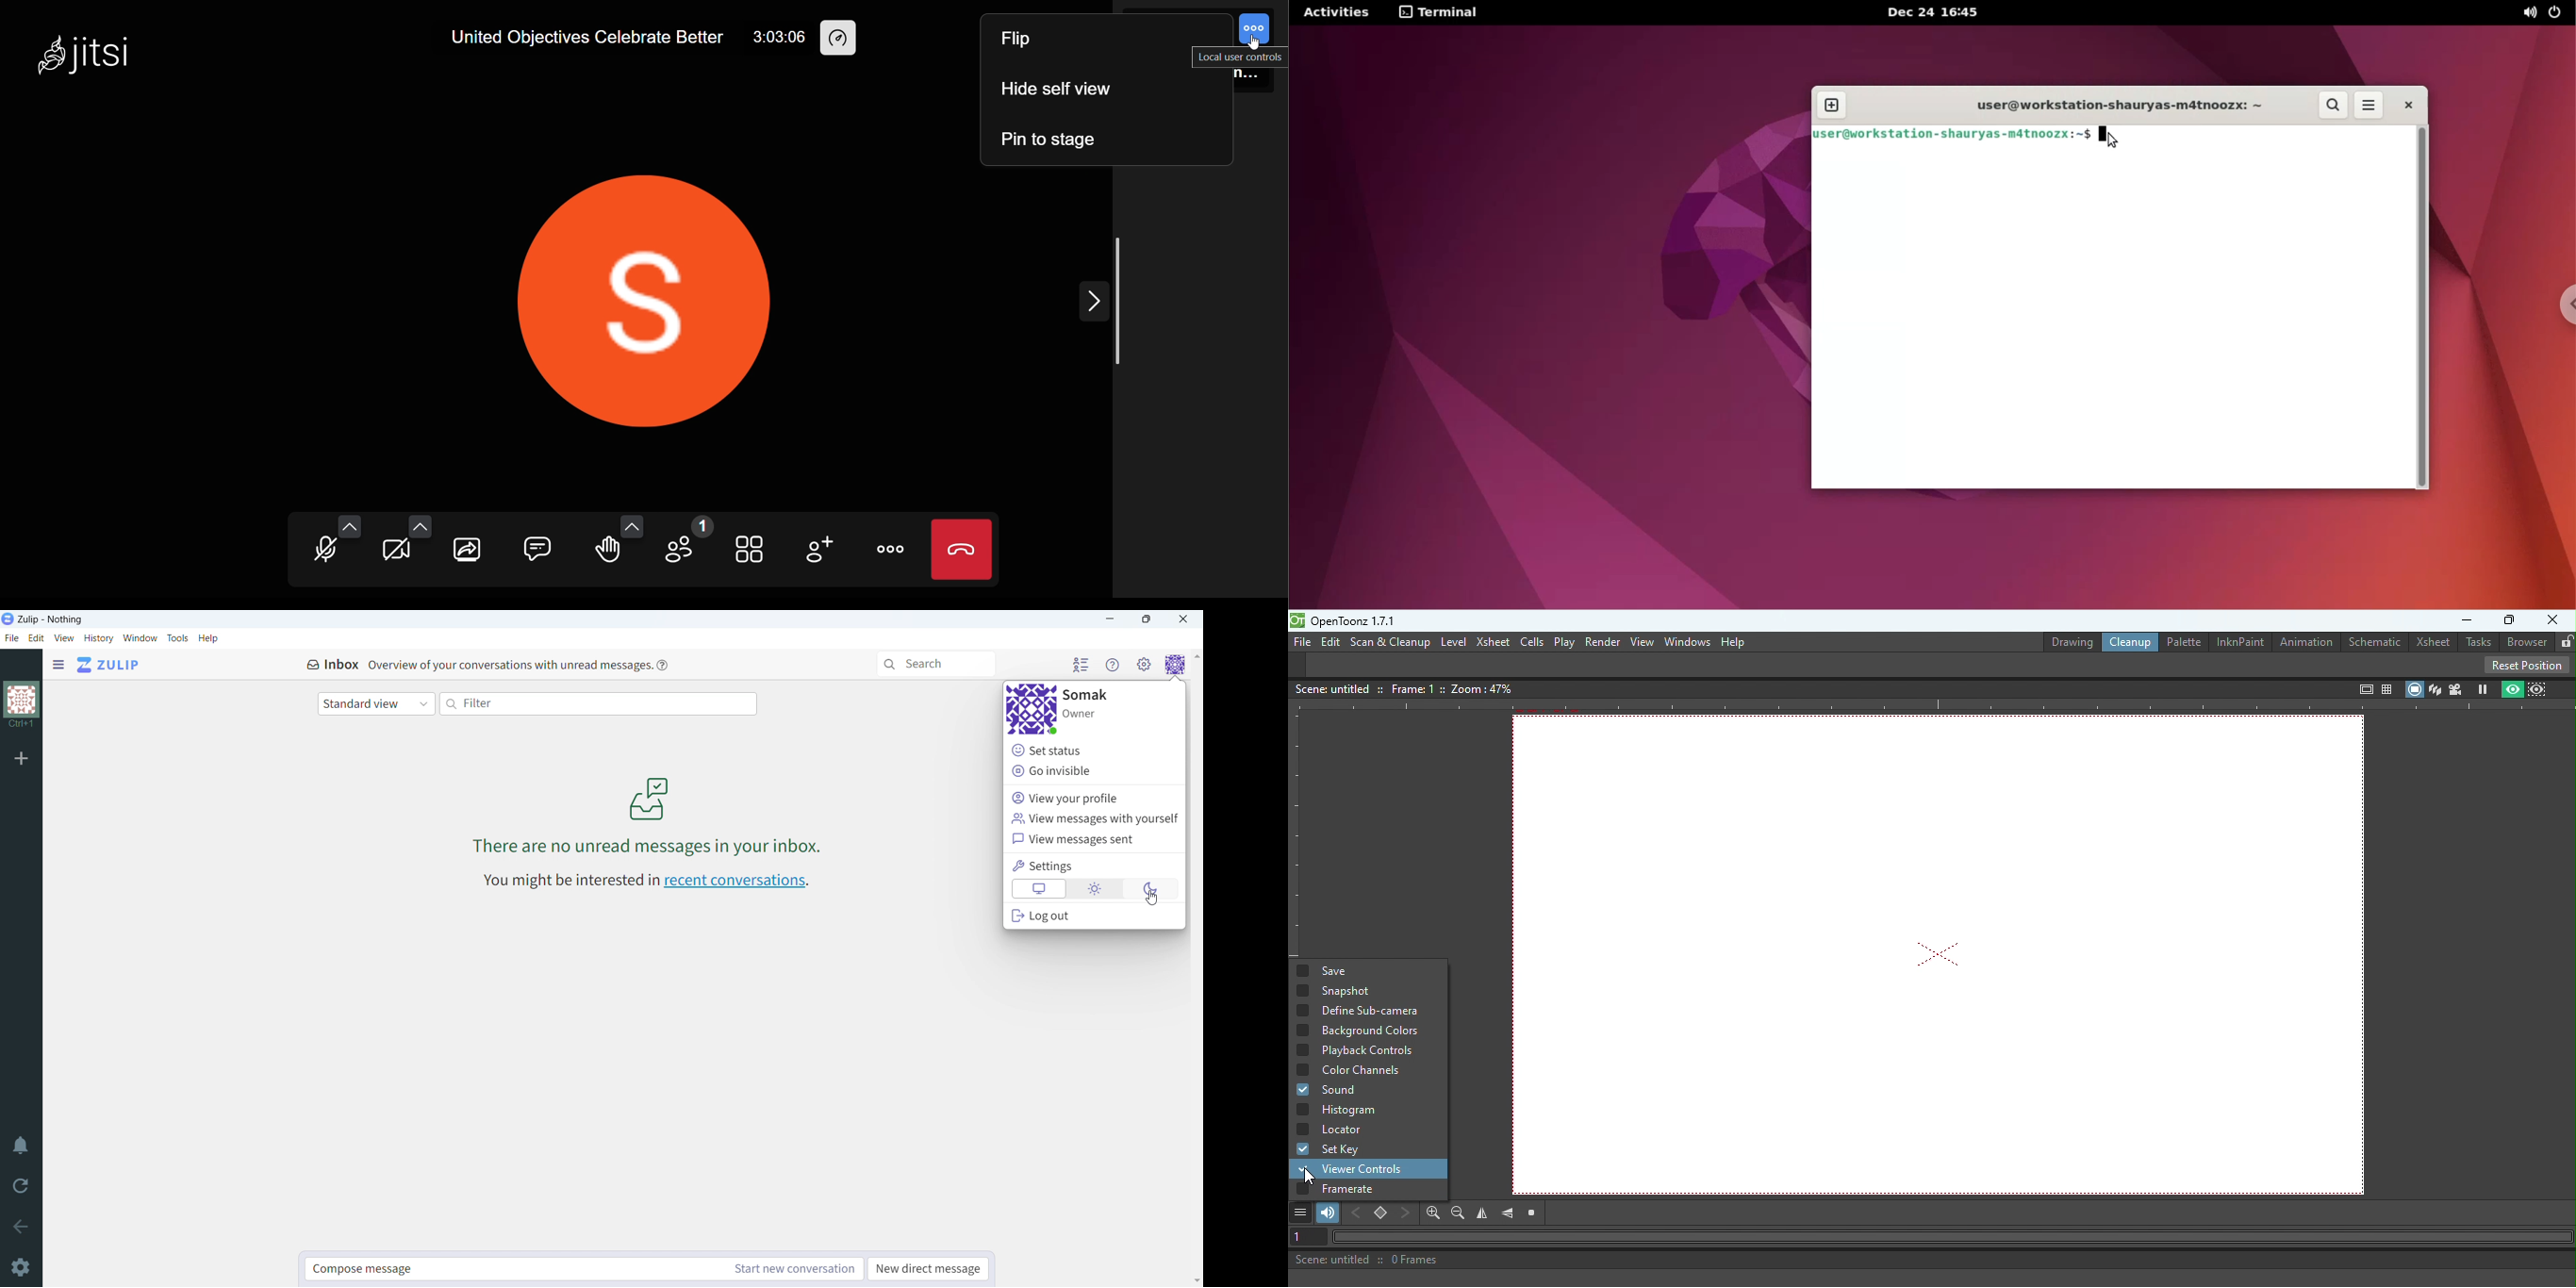 The width and height of the screenshot is (2576, 1288). I want to click on log out, so click(1096, 915).